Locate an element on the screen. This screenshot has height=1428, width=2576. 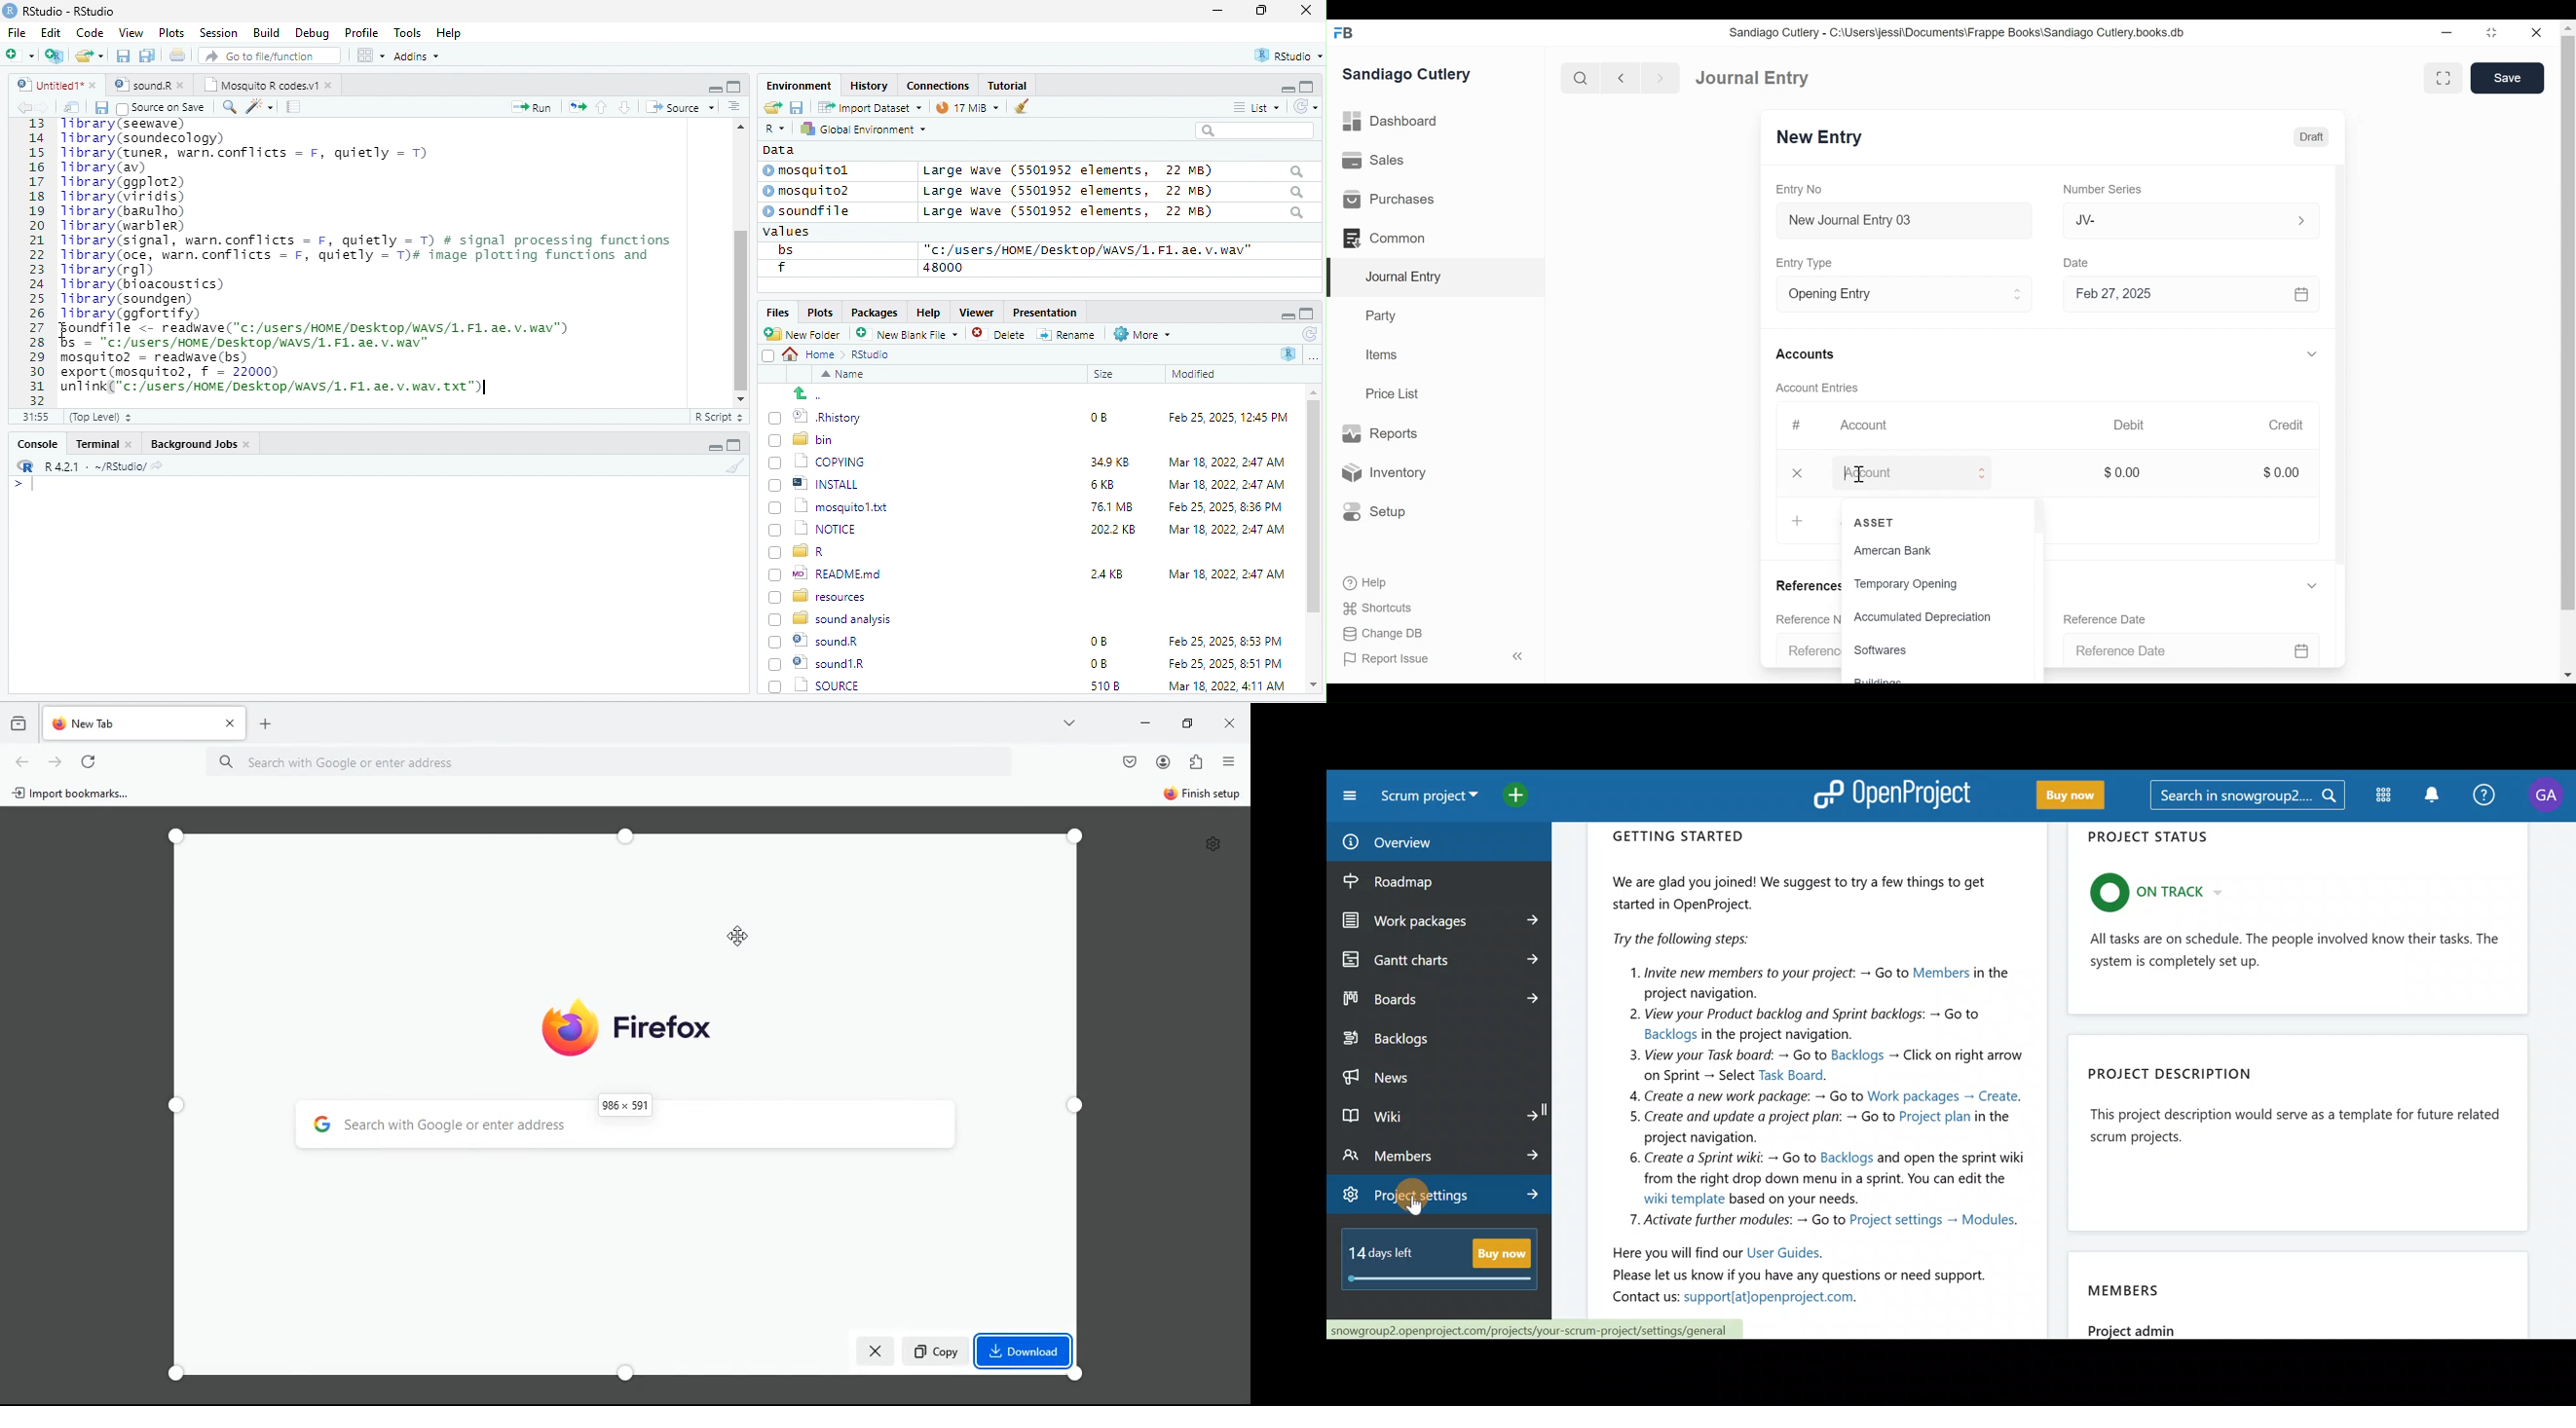
source on Save is located at coordinates (163, 109).